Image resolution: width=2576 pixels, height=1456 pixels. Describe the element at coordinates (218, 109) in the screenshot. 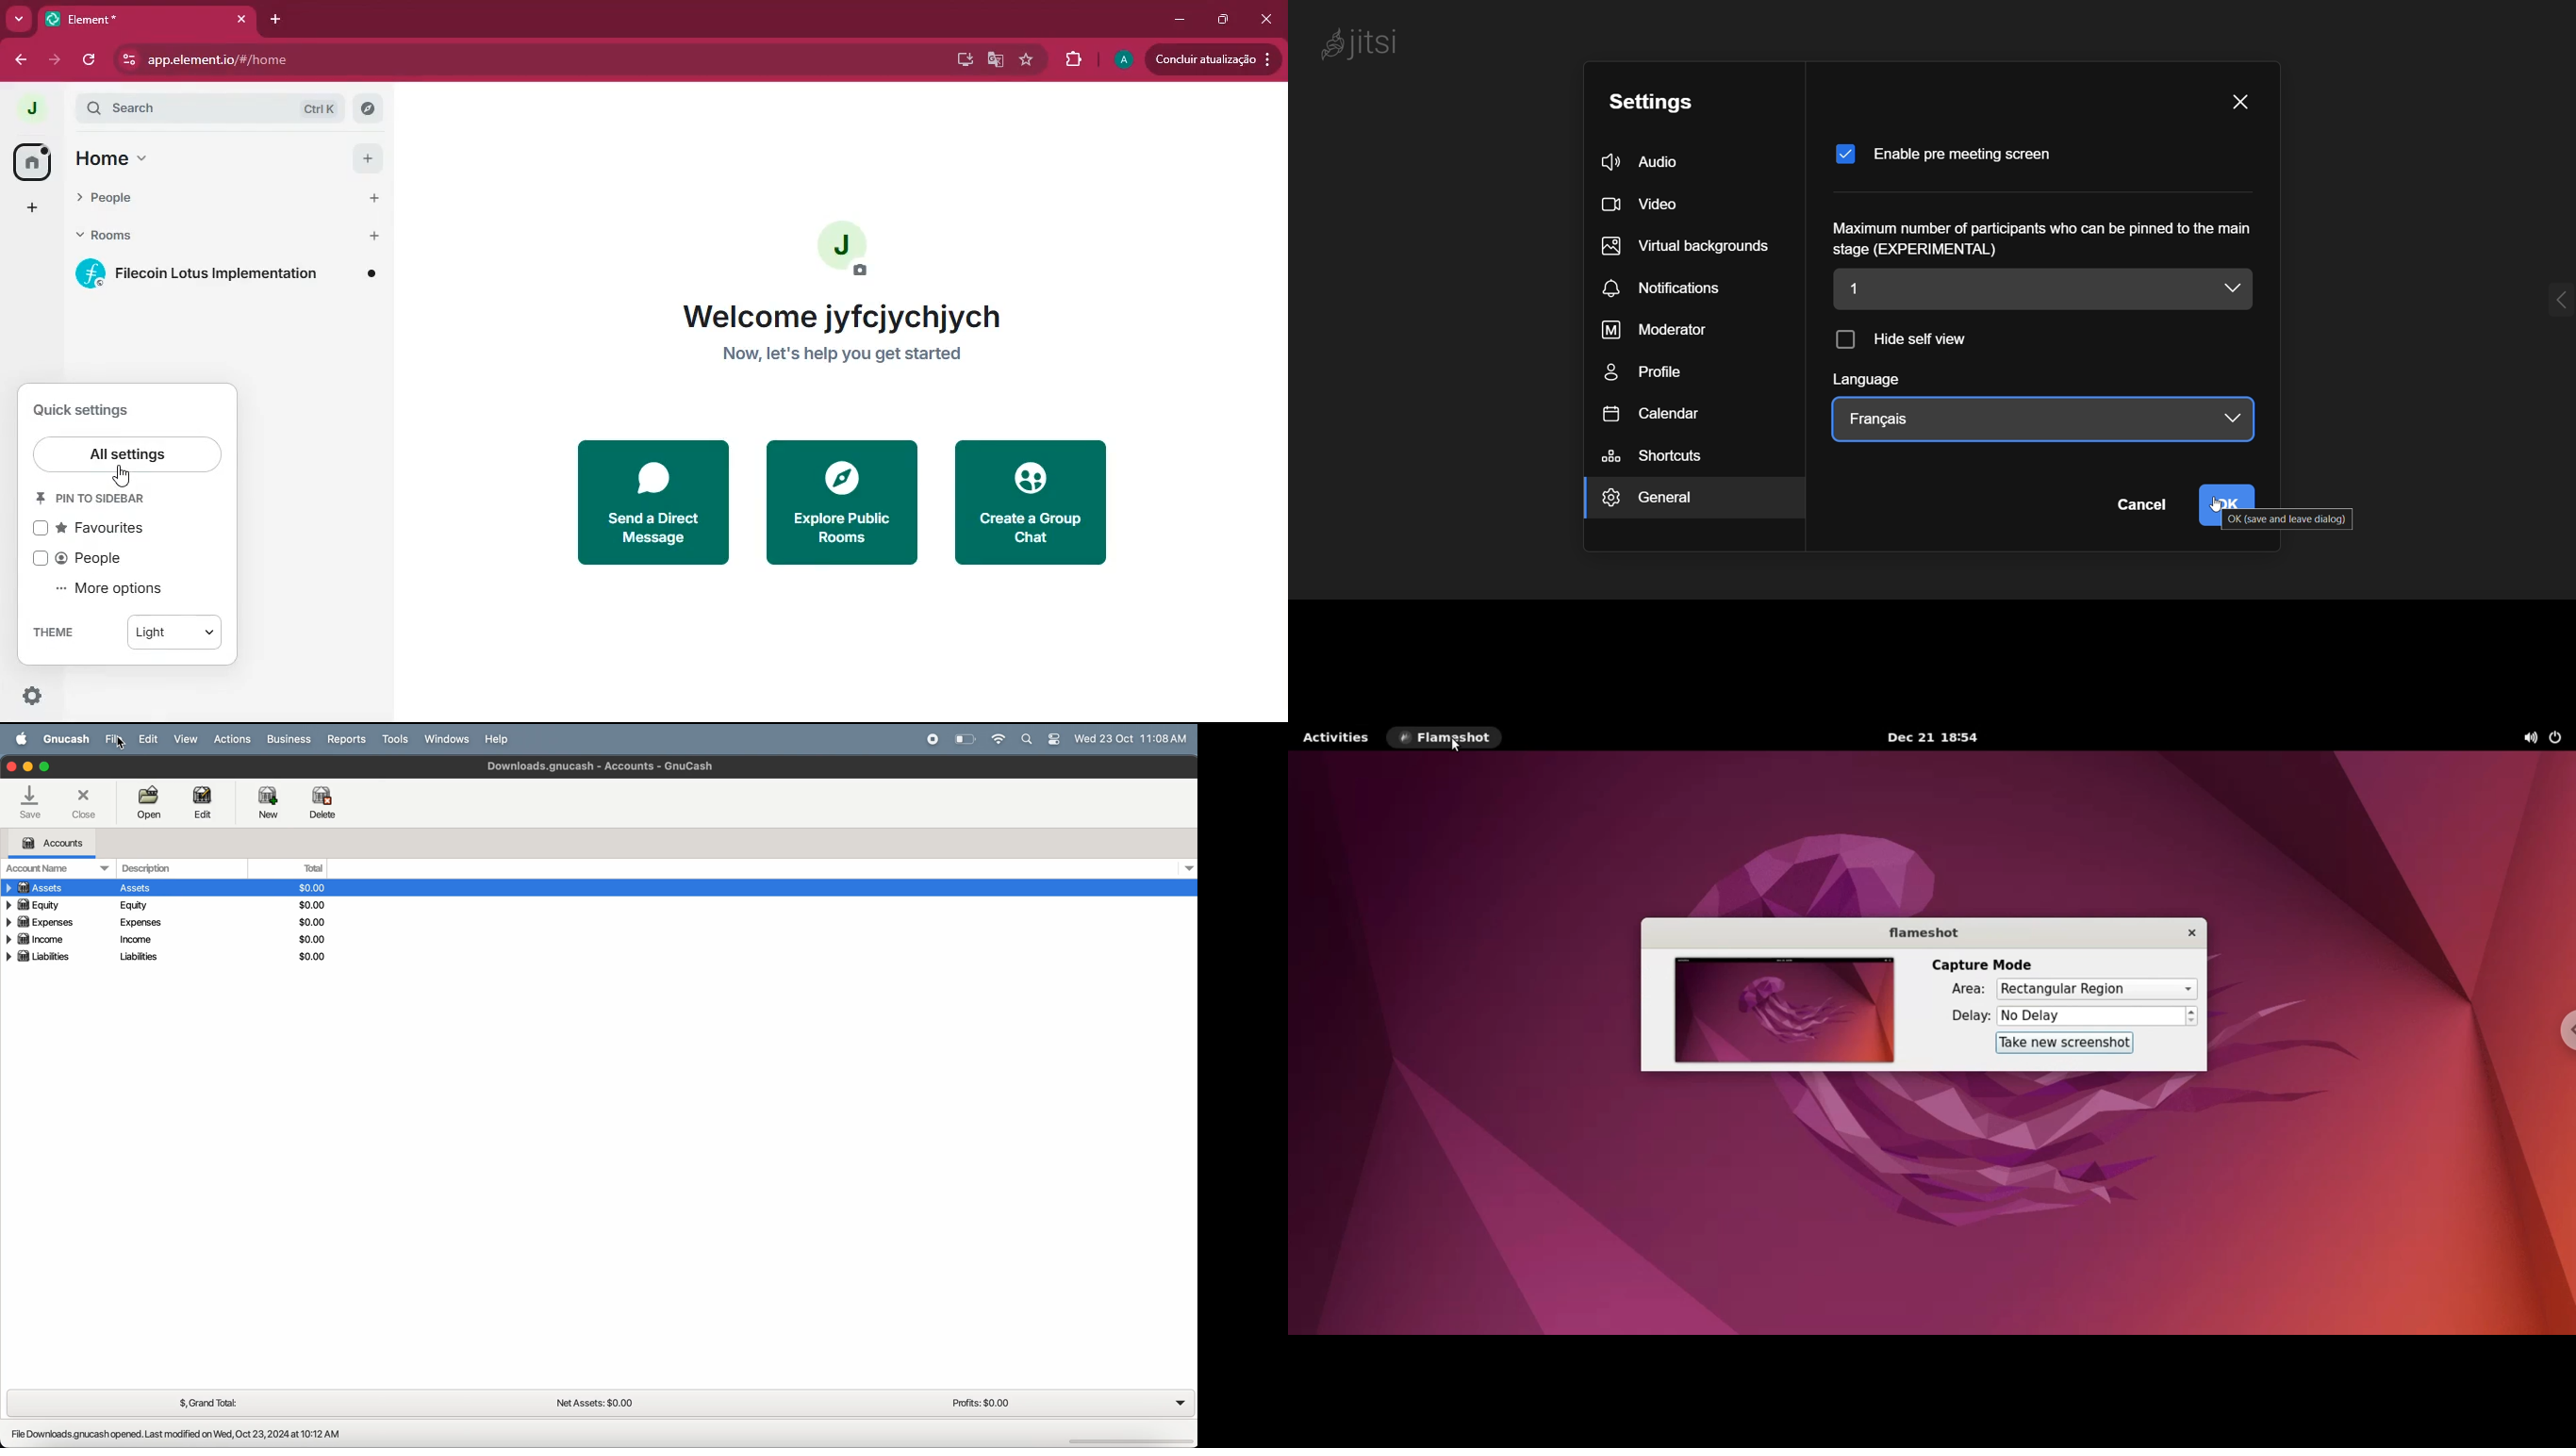

I see `search` at that location.